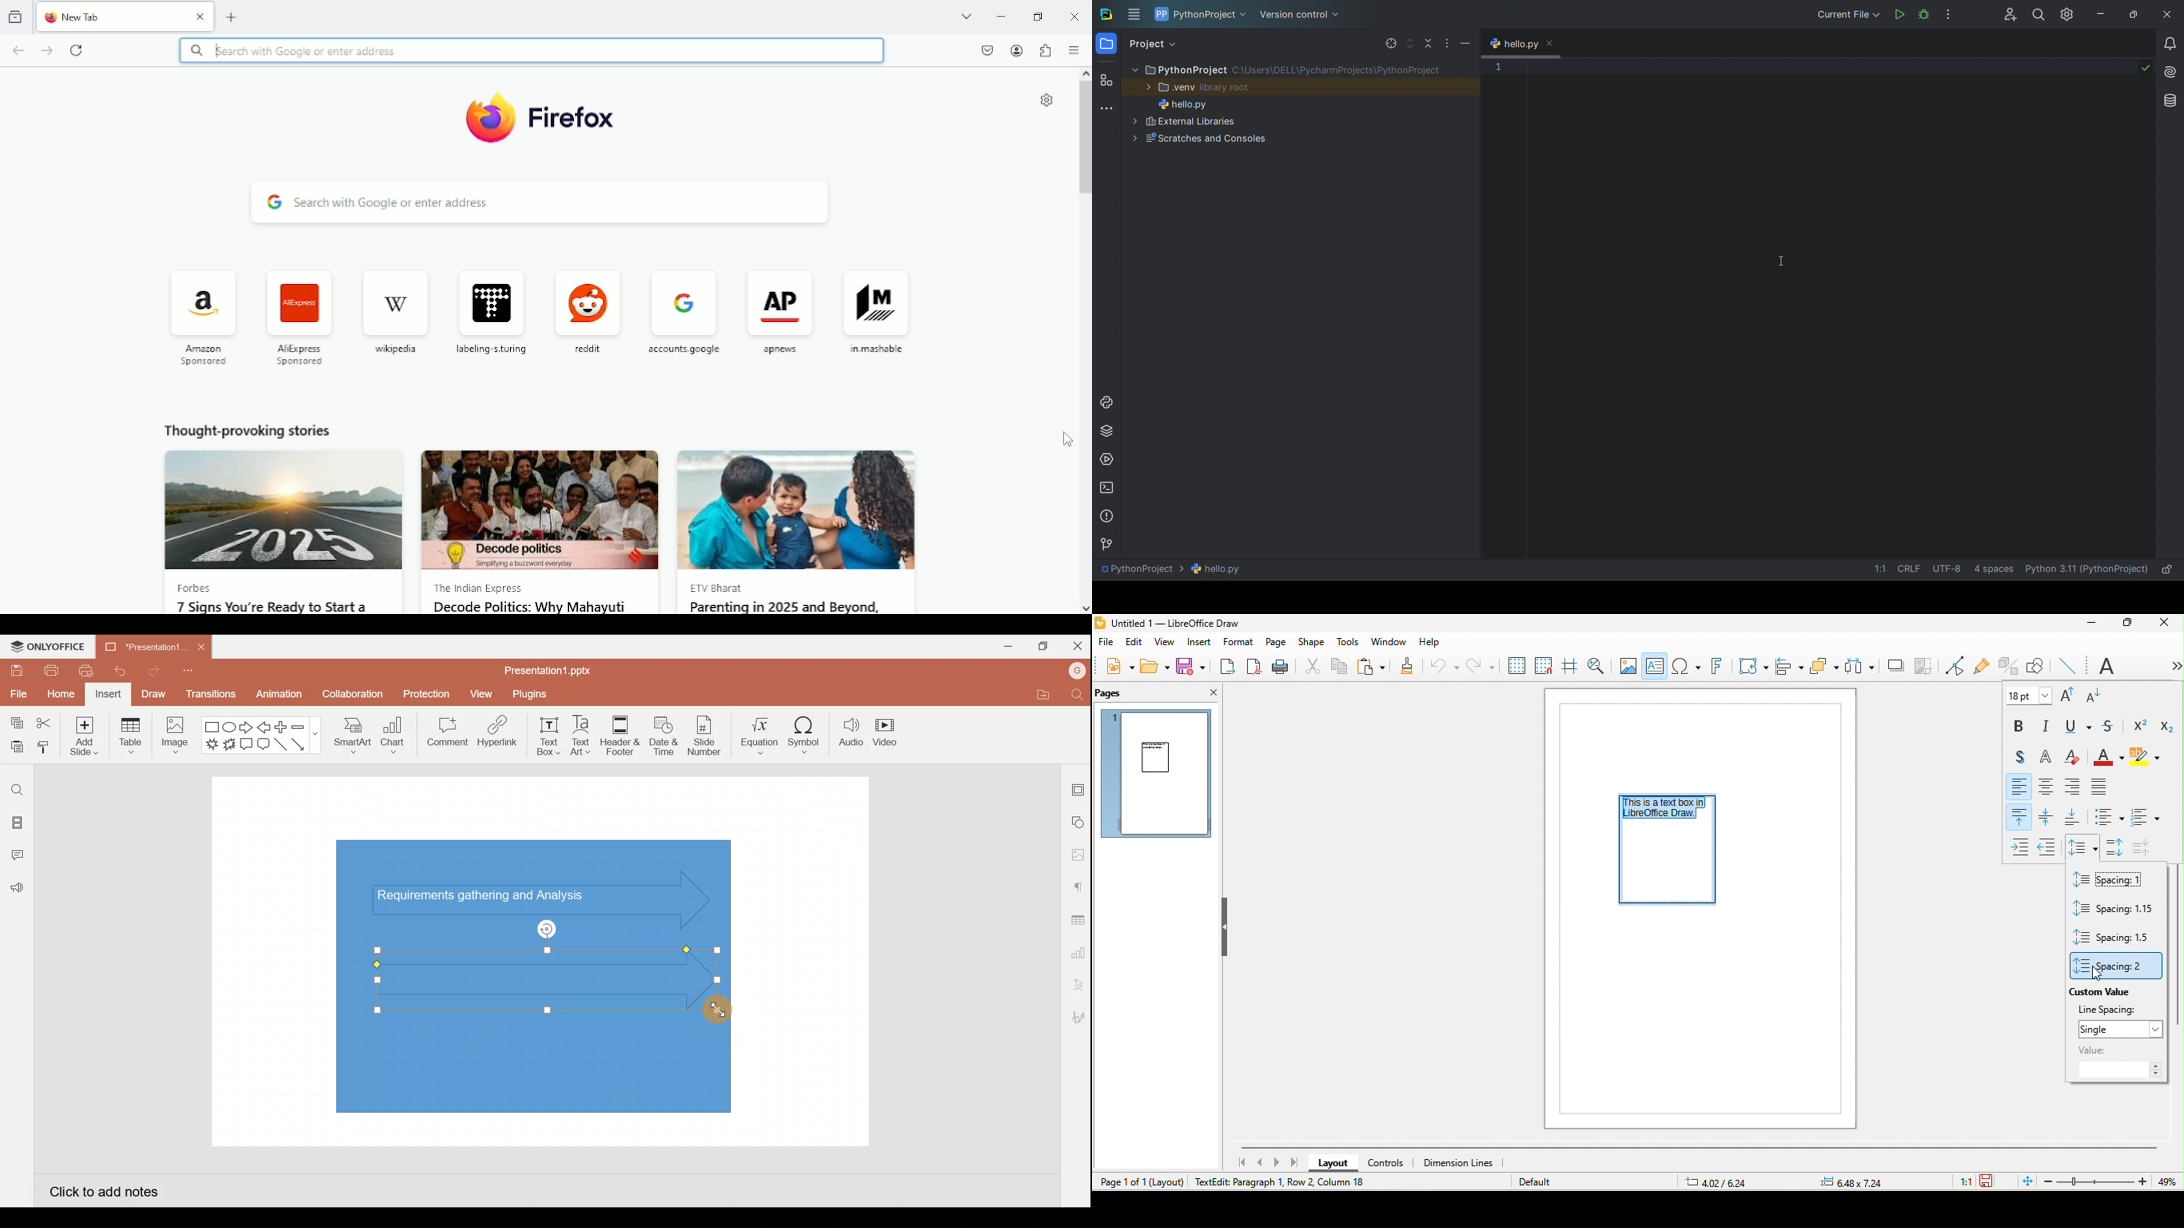 The height and width of the screenshot is (1232, 2184). I want to click on Explosion 1, so click(212, 744).